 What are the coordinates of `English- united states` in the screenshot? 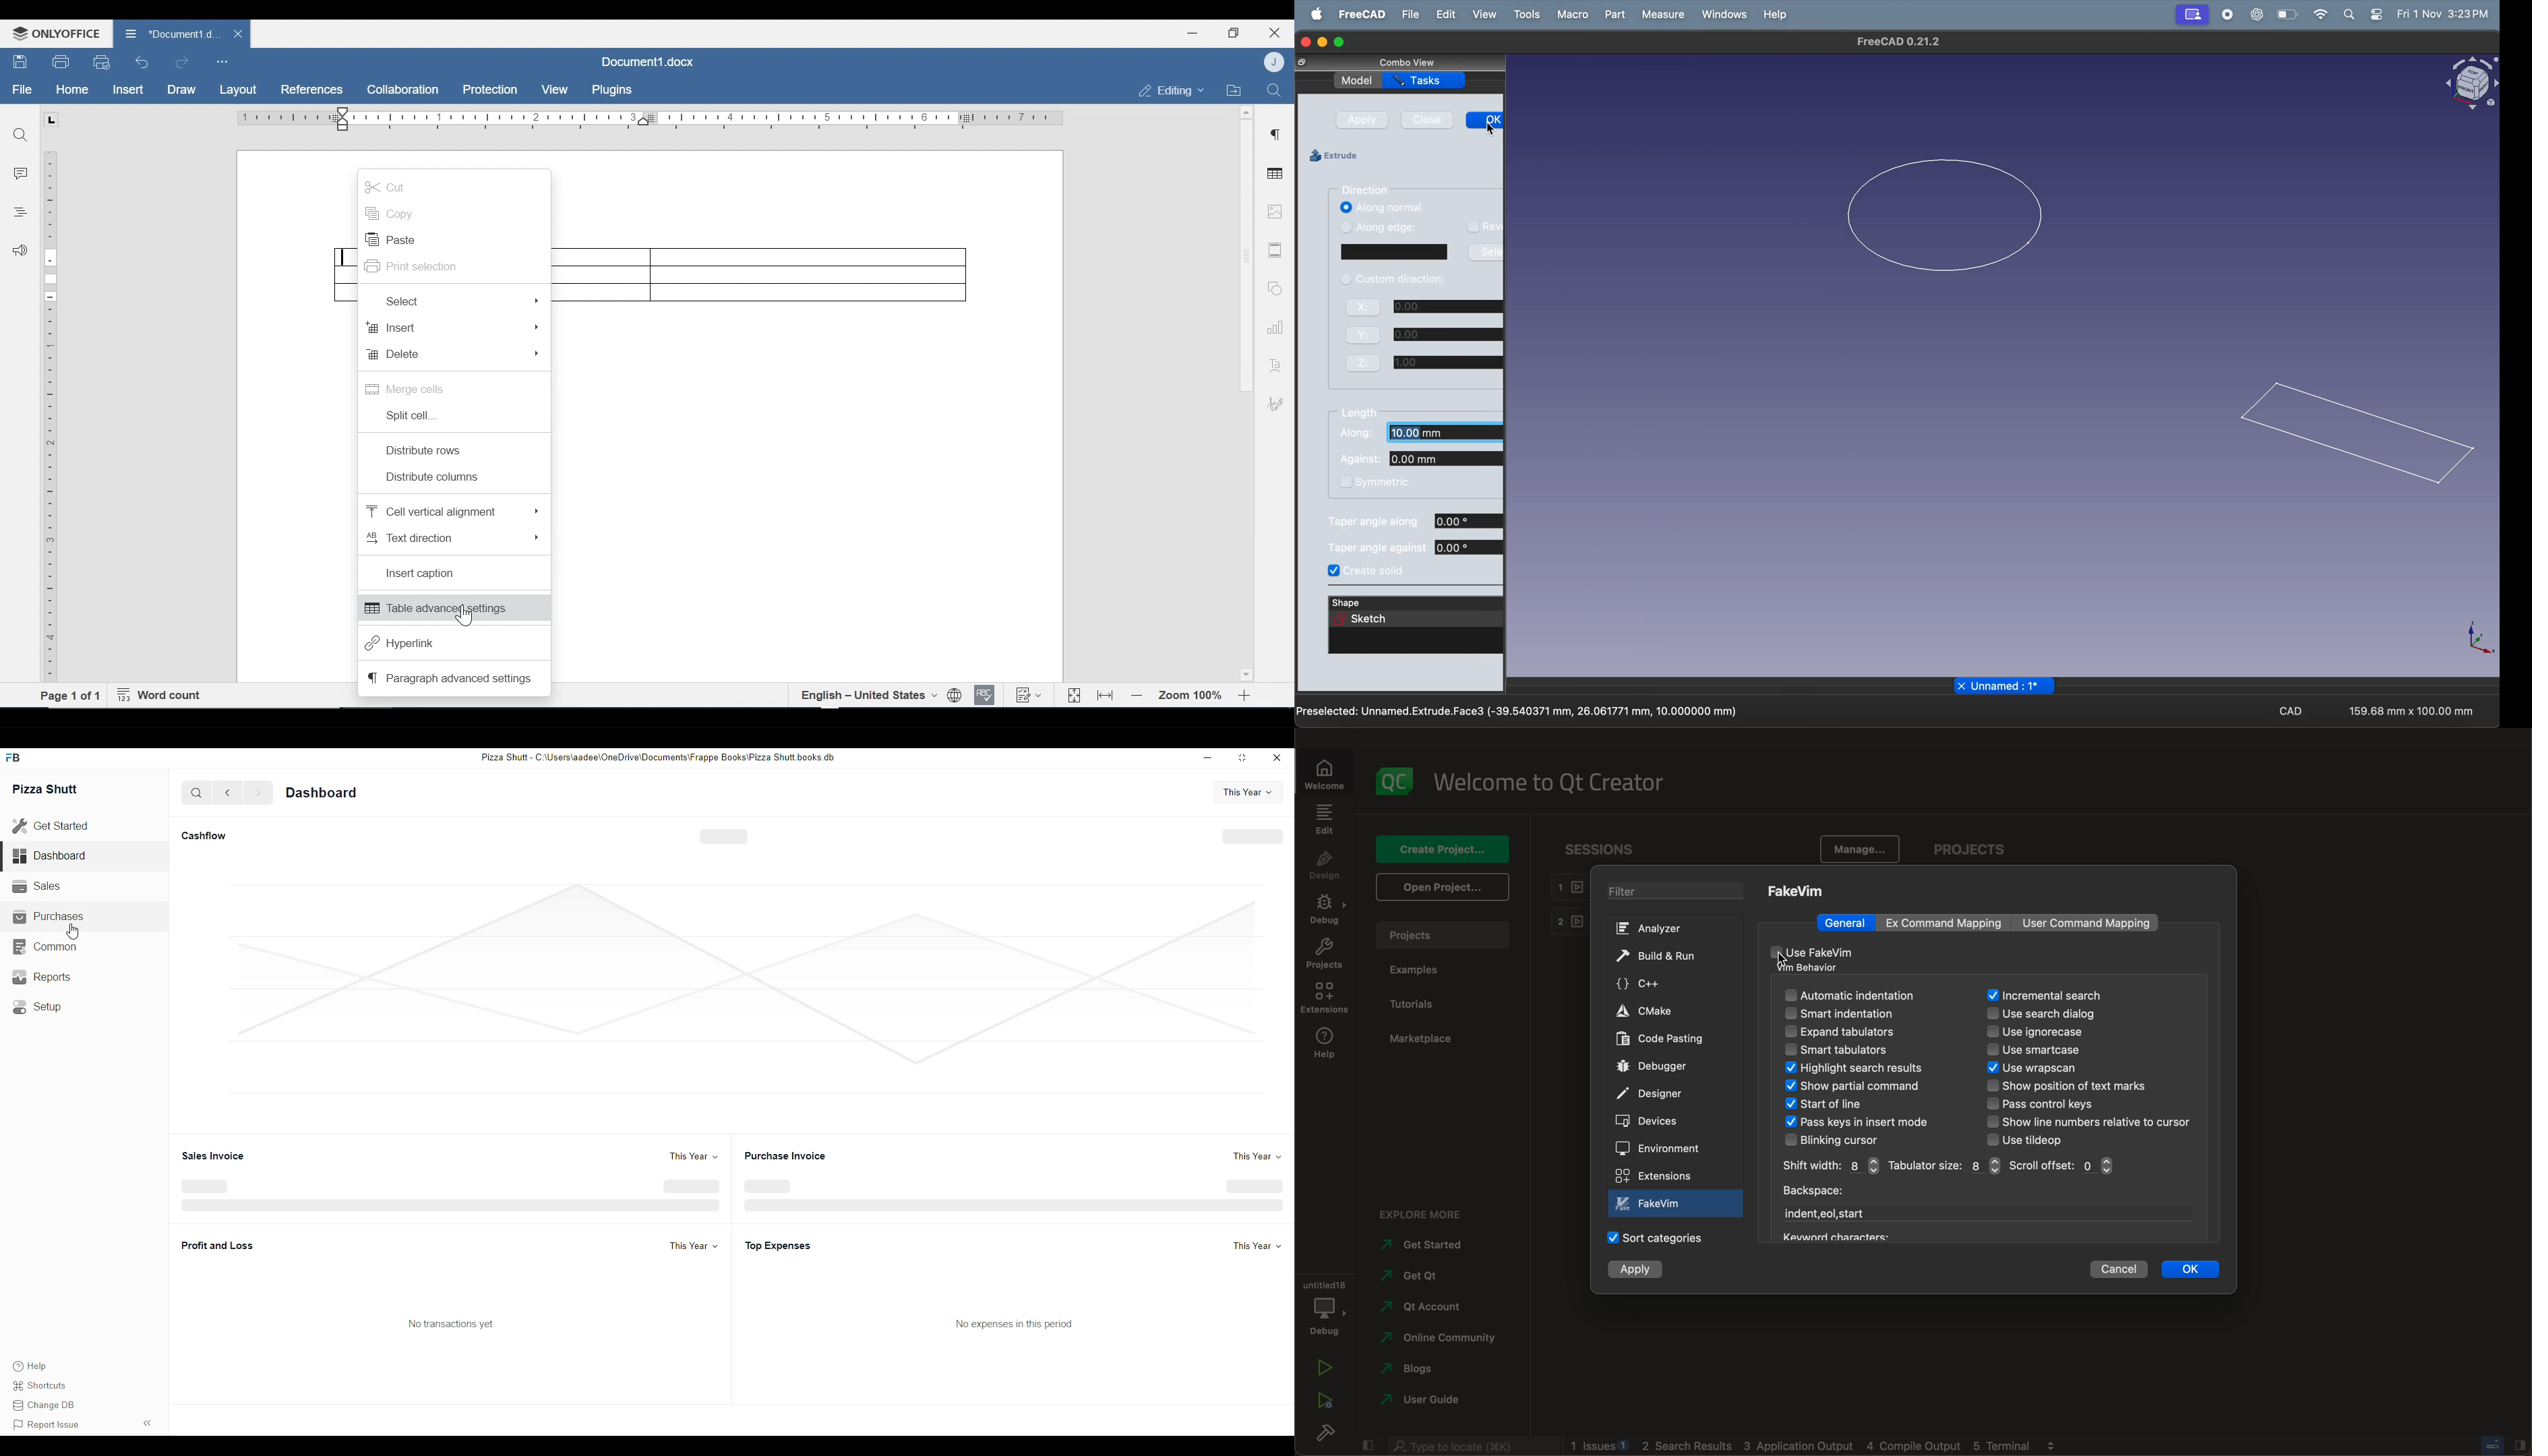 It's located at (868, 695).